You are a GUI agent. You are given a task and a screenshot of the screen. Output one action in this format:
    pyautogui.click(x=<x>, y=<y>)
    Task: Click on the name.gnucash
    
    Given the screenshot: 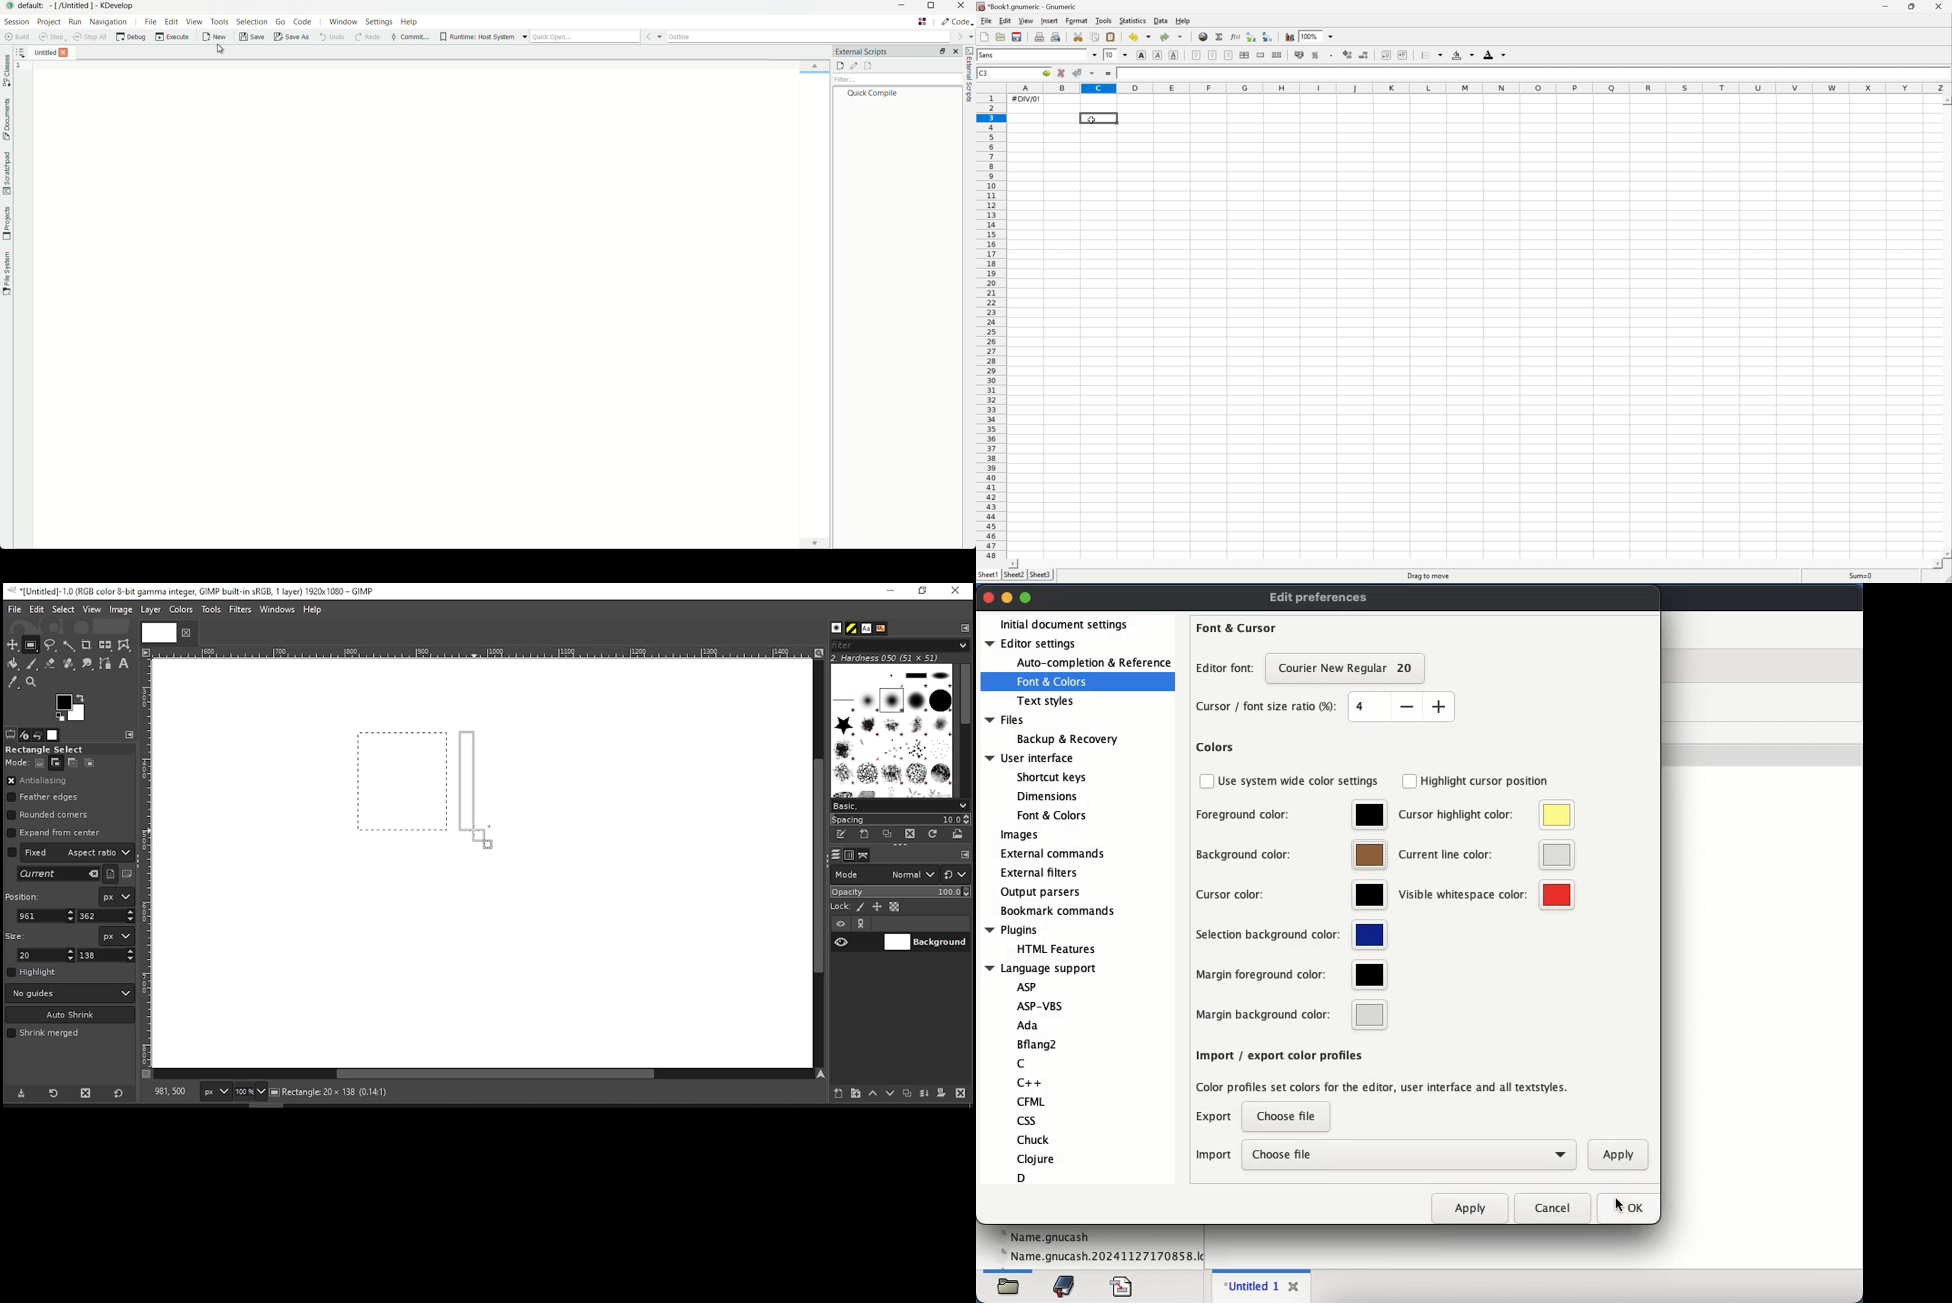 What is the action you would take?
    pyautogui.click(x=1047, y=1236)
    